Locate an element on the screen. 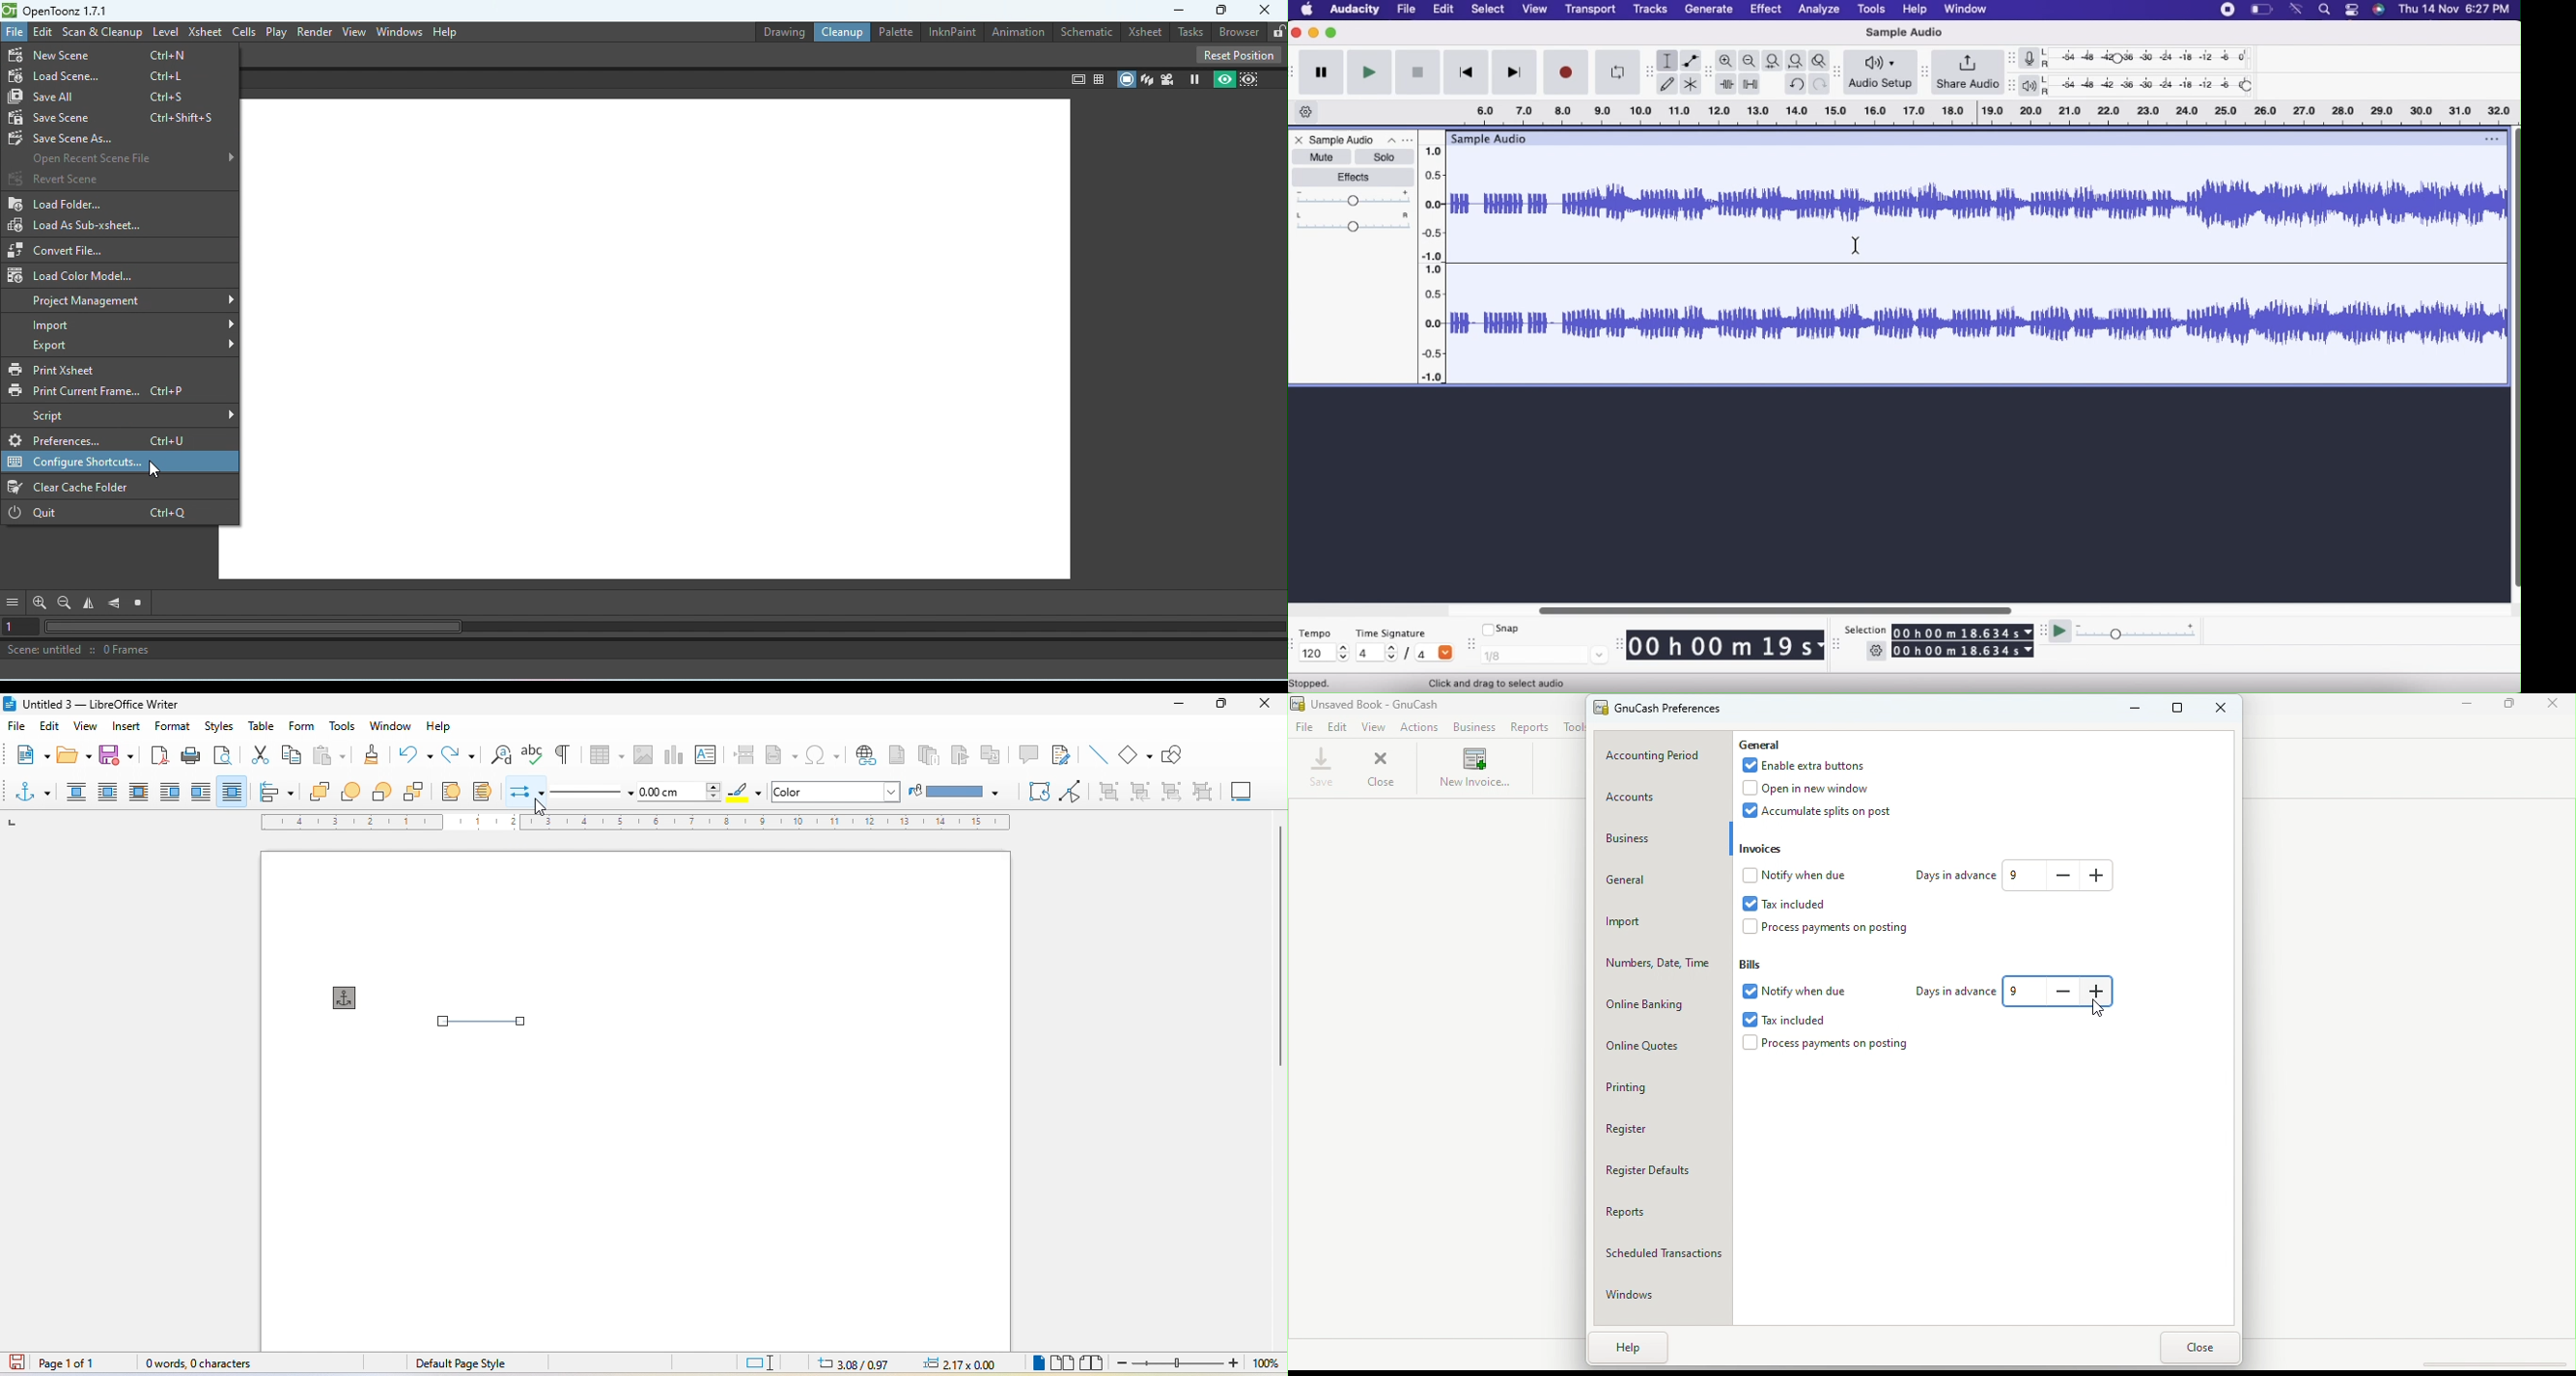 The width and height of the screenshot is (2576, 1400). Close is located at coordinates (1265, 9).